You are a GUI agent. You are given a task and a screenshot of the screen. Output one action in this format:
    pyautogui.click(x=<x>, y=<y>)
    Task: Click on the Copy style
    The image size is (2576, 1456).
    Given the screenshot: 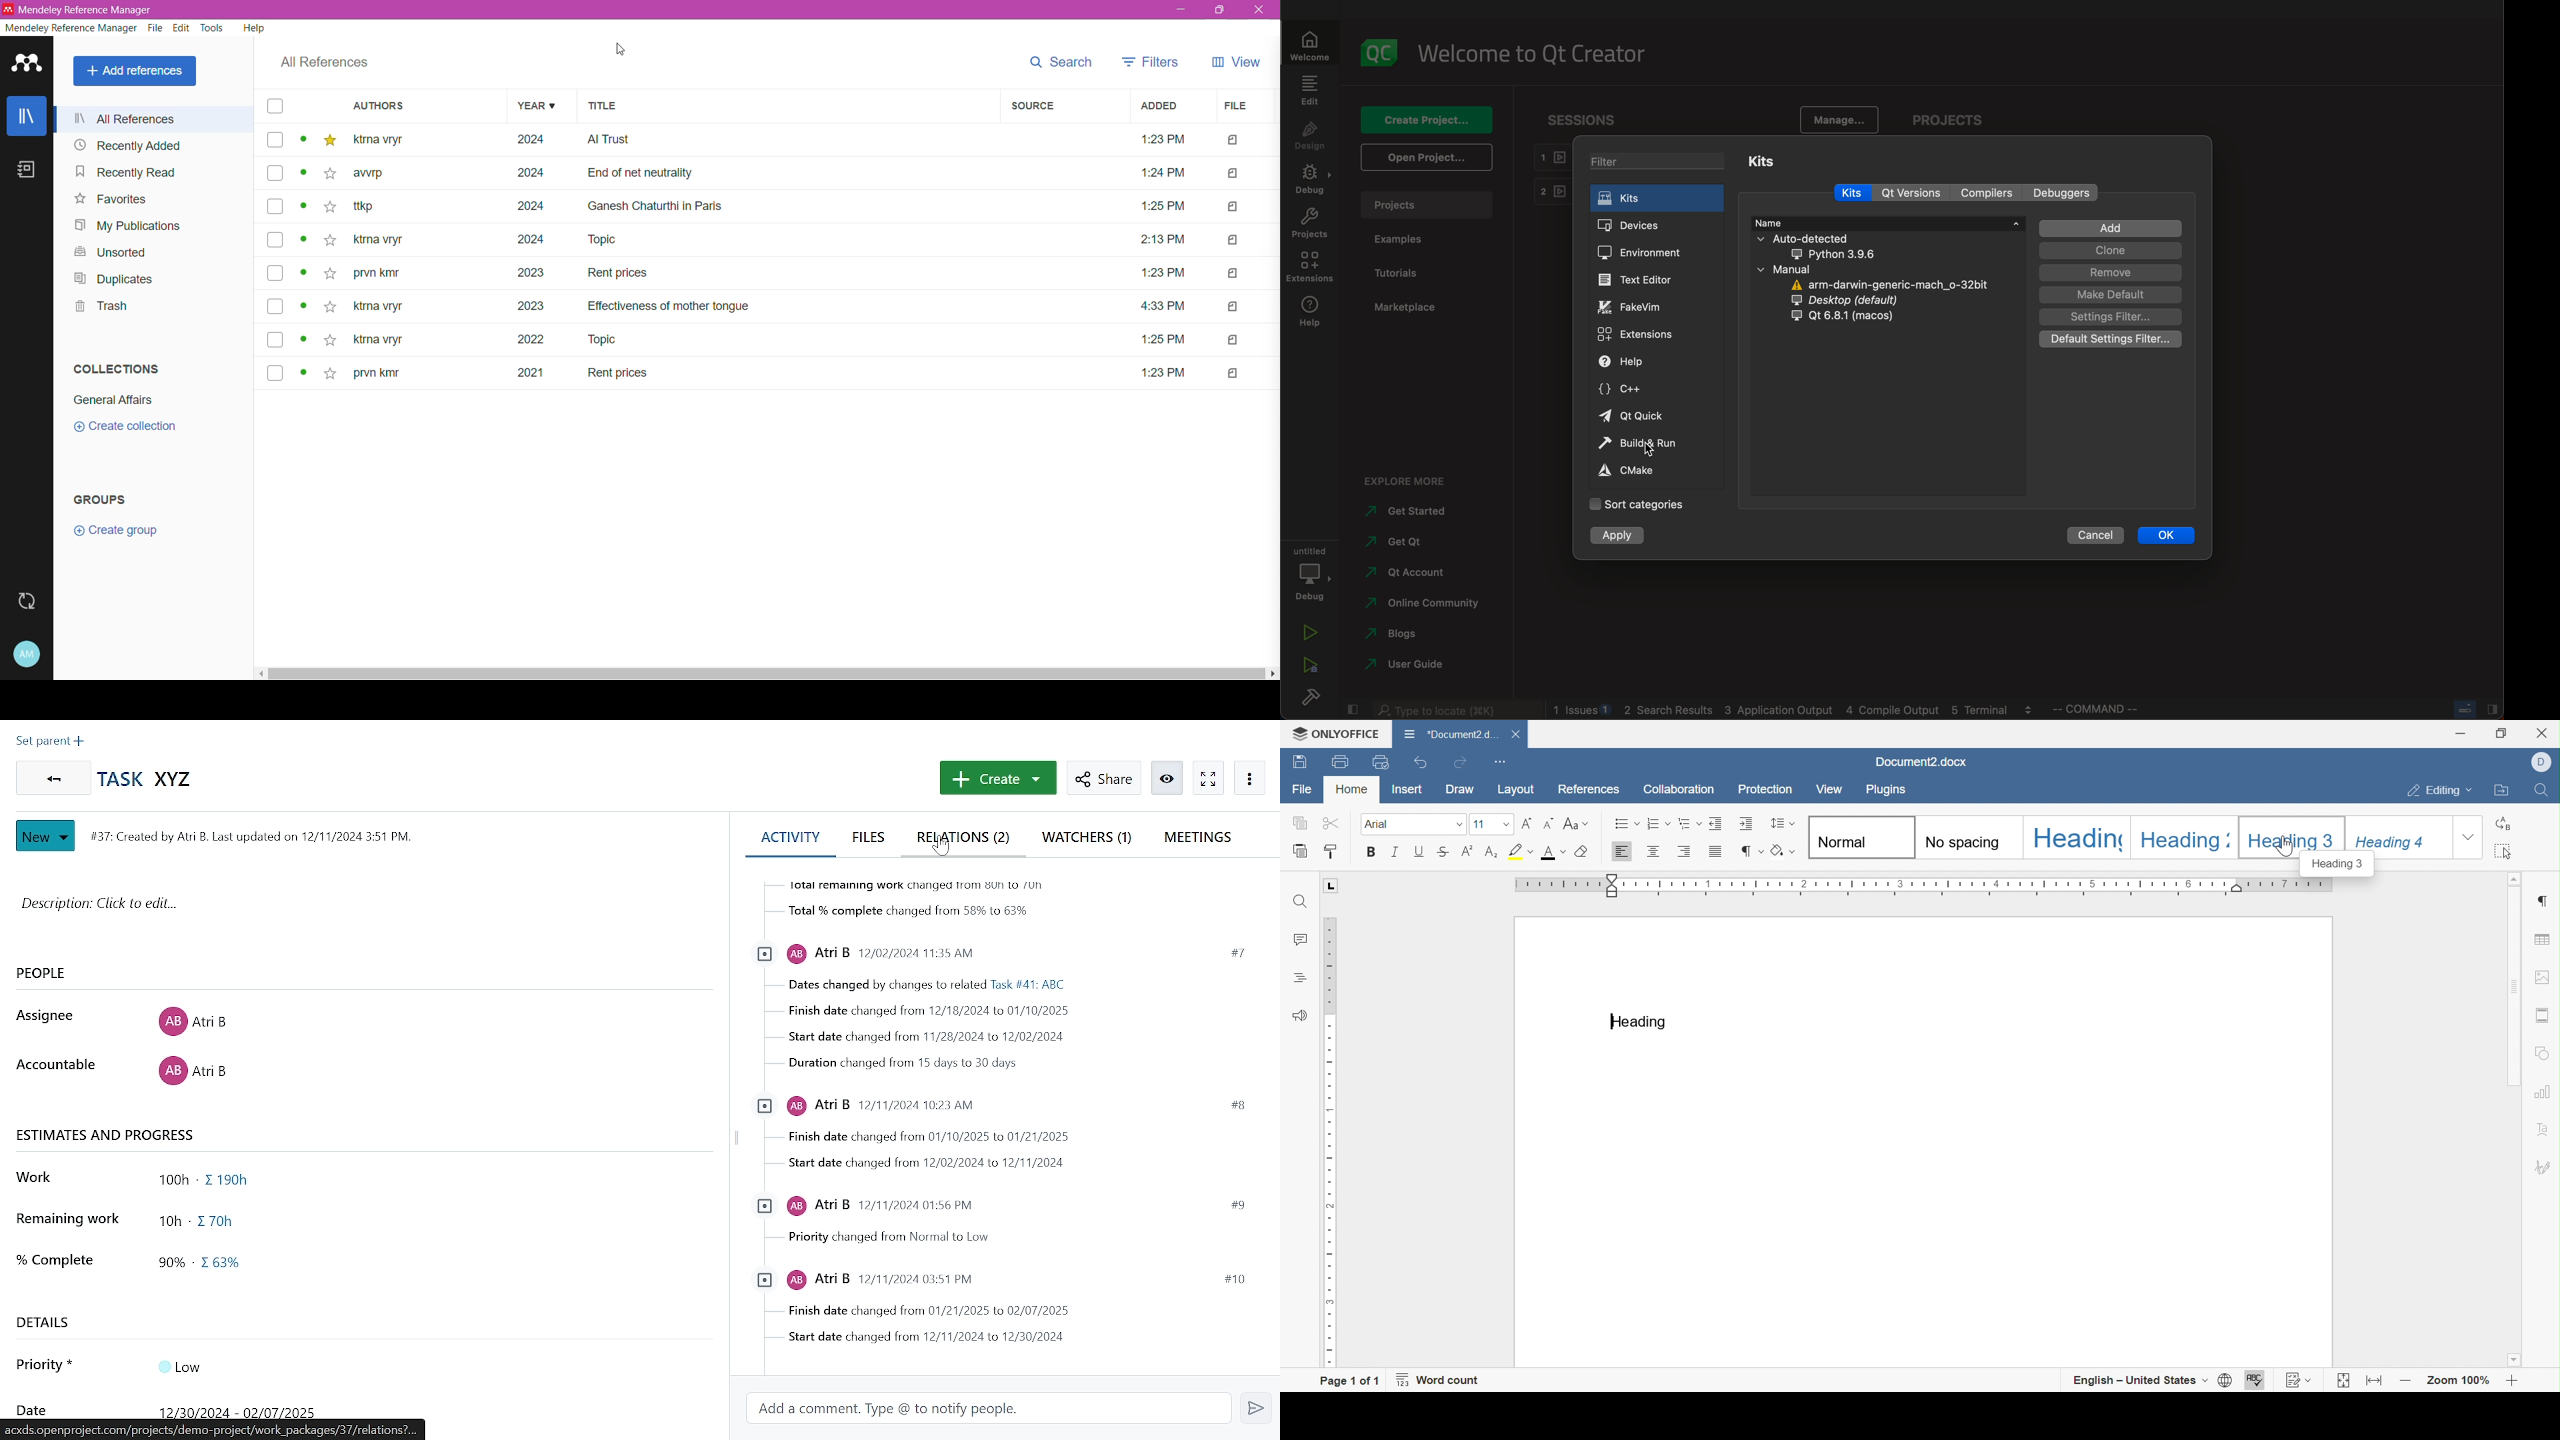 What is the action you would take?
    pyautogui.click(x=1337, y=851)
    